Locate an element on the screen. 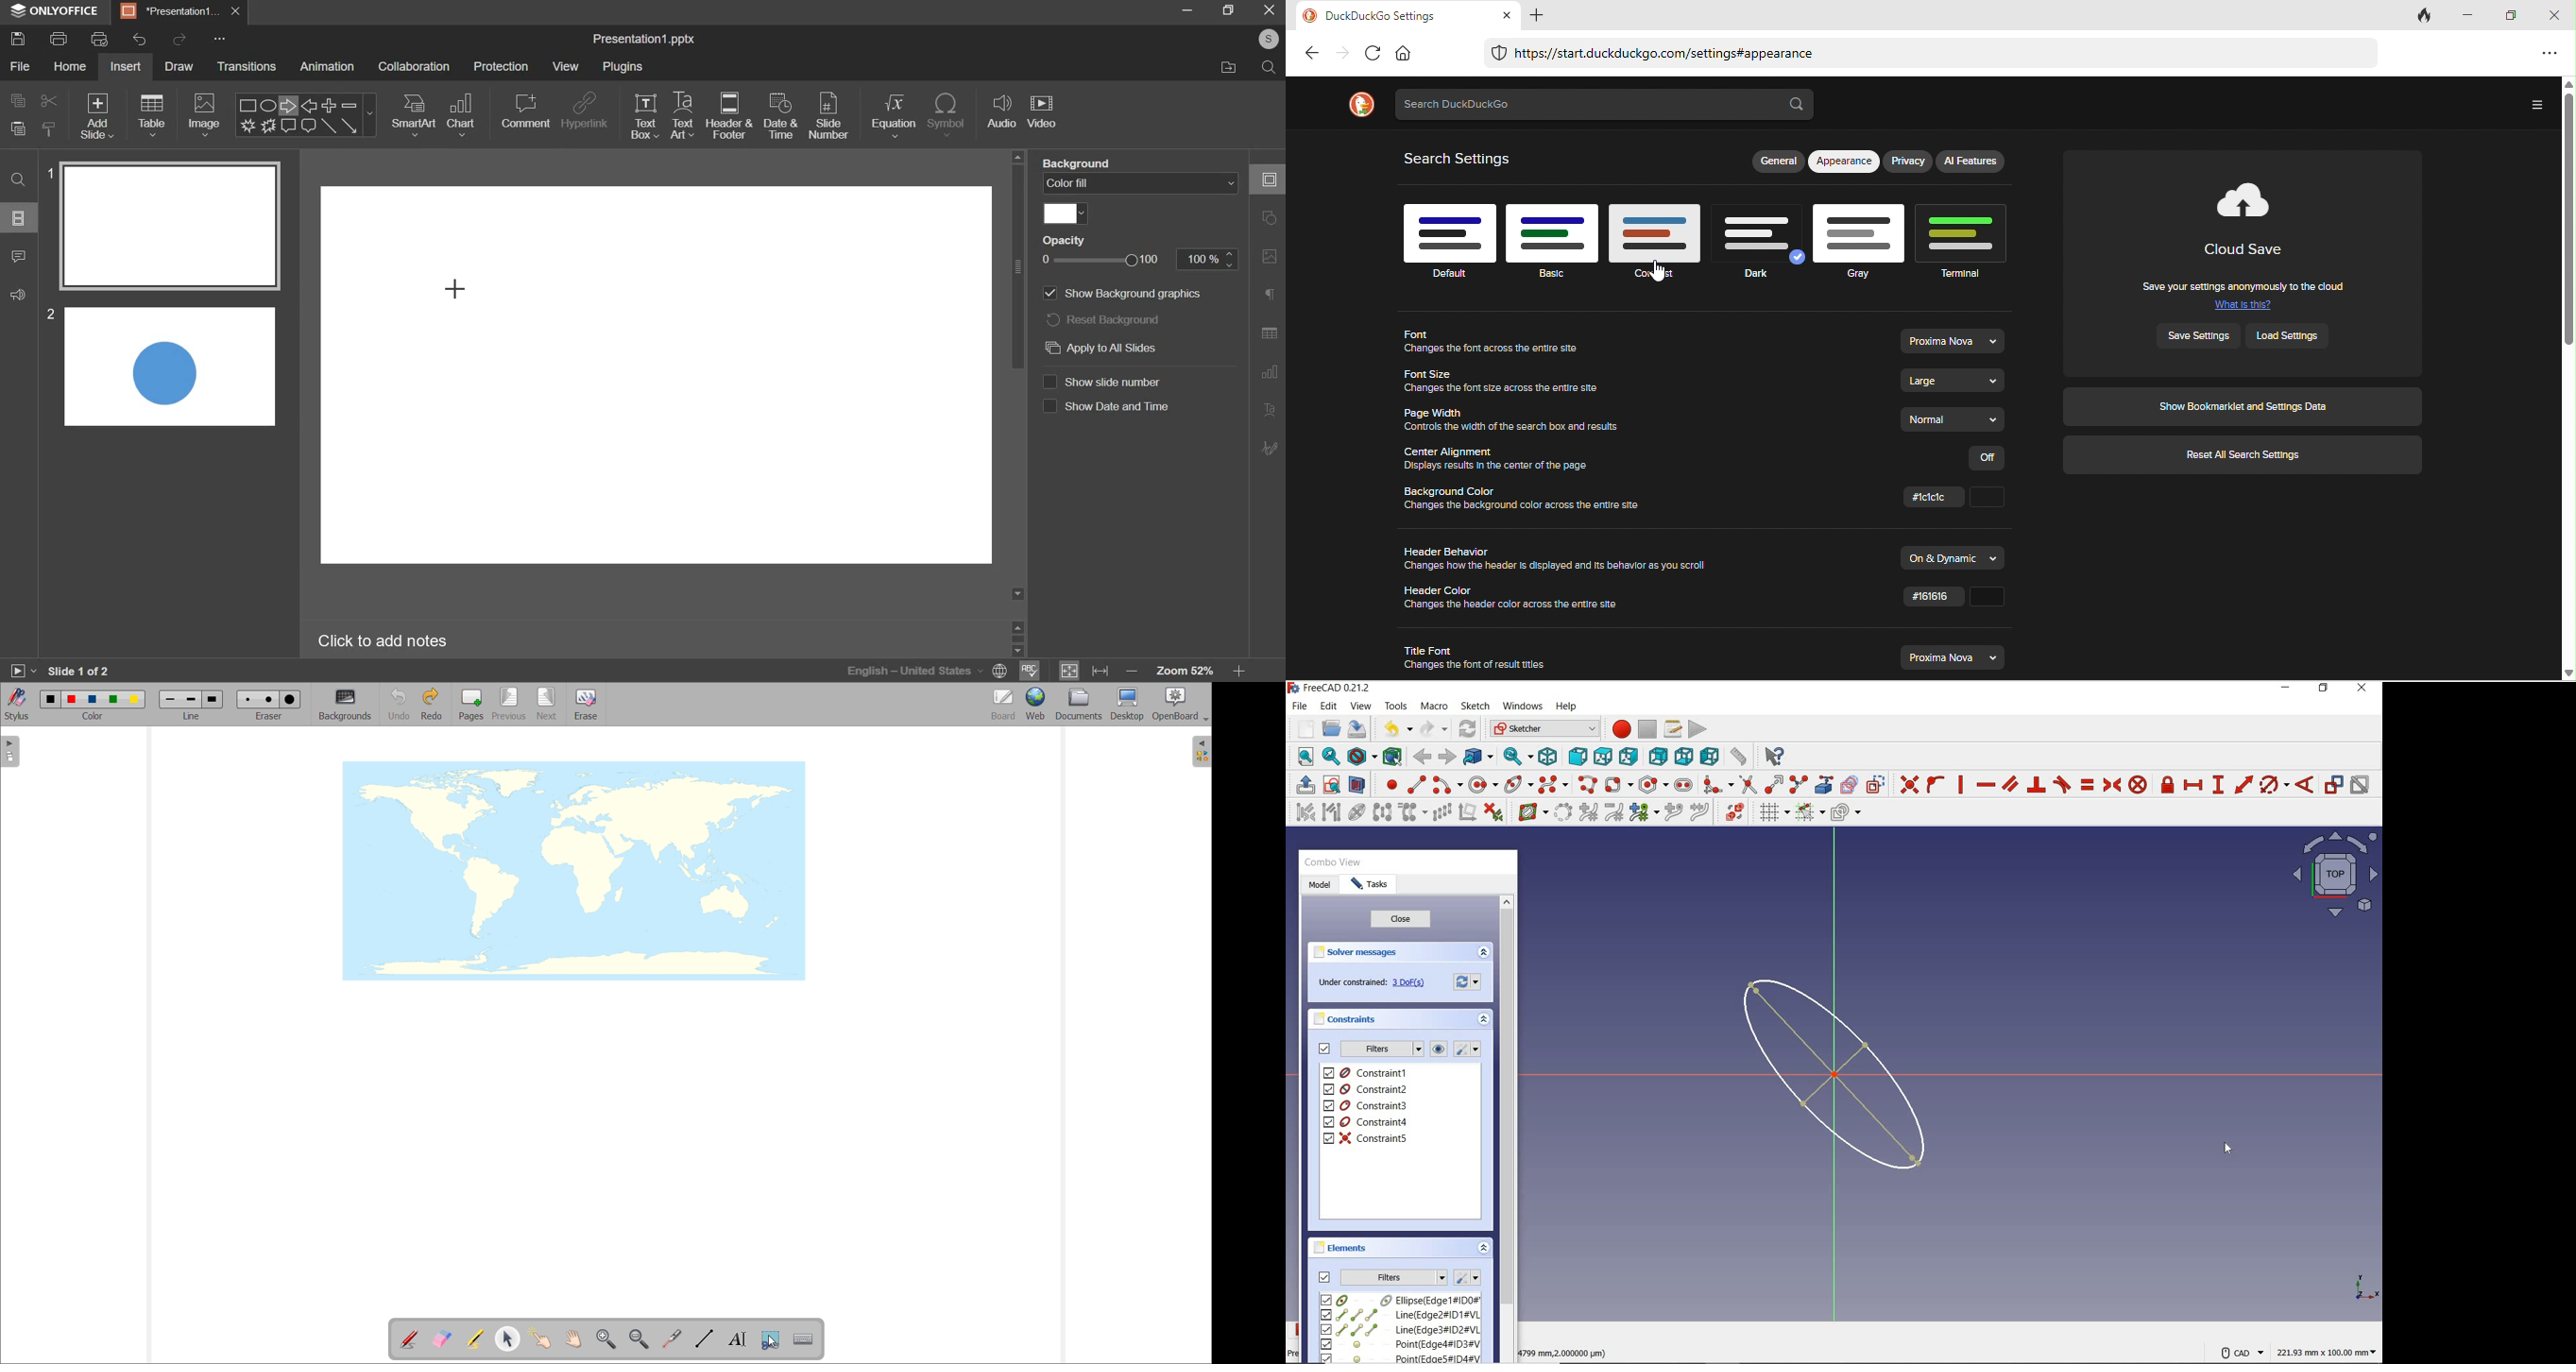 The width and height of the screenshot is (2576, 1372). new is located at coordinates (1302, 728).